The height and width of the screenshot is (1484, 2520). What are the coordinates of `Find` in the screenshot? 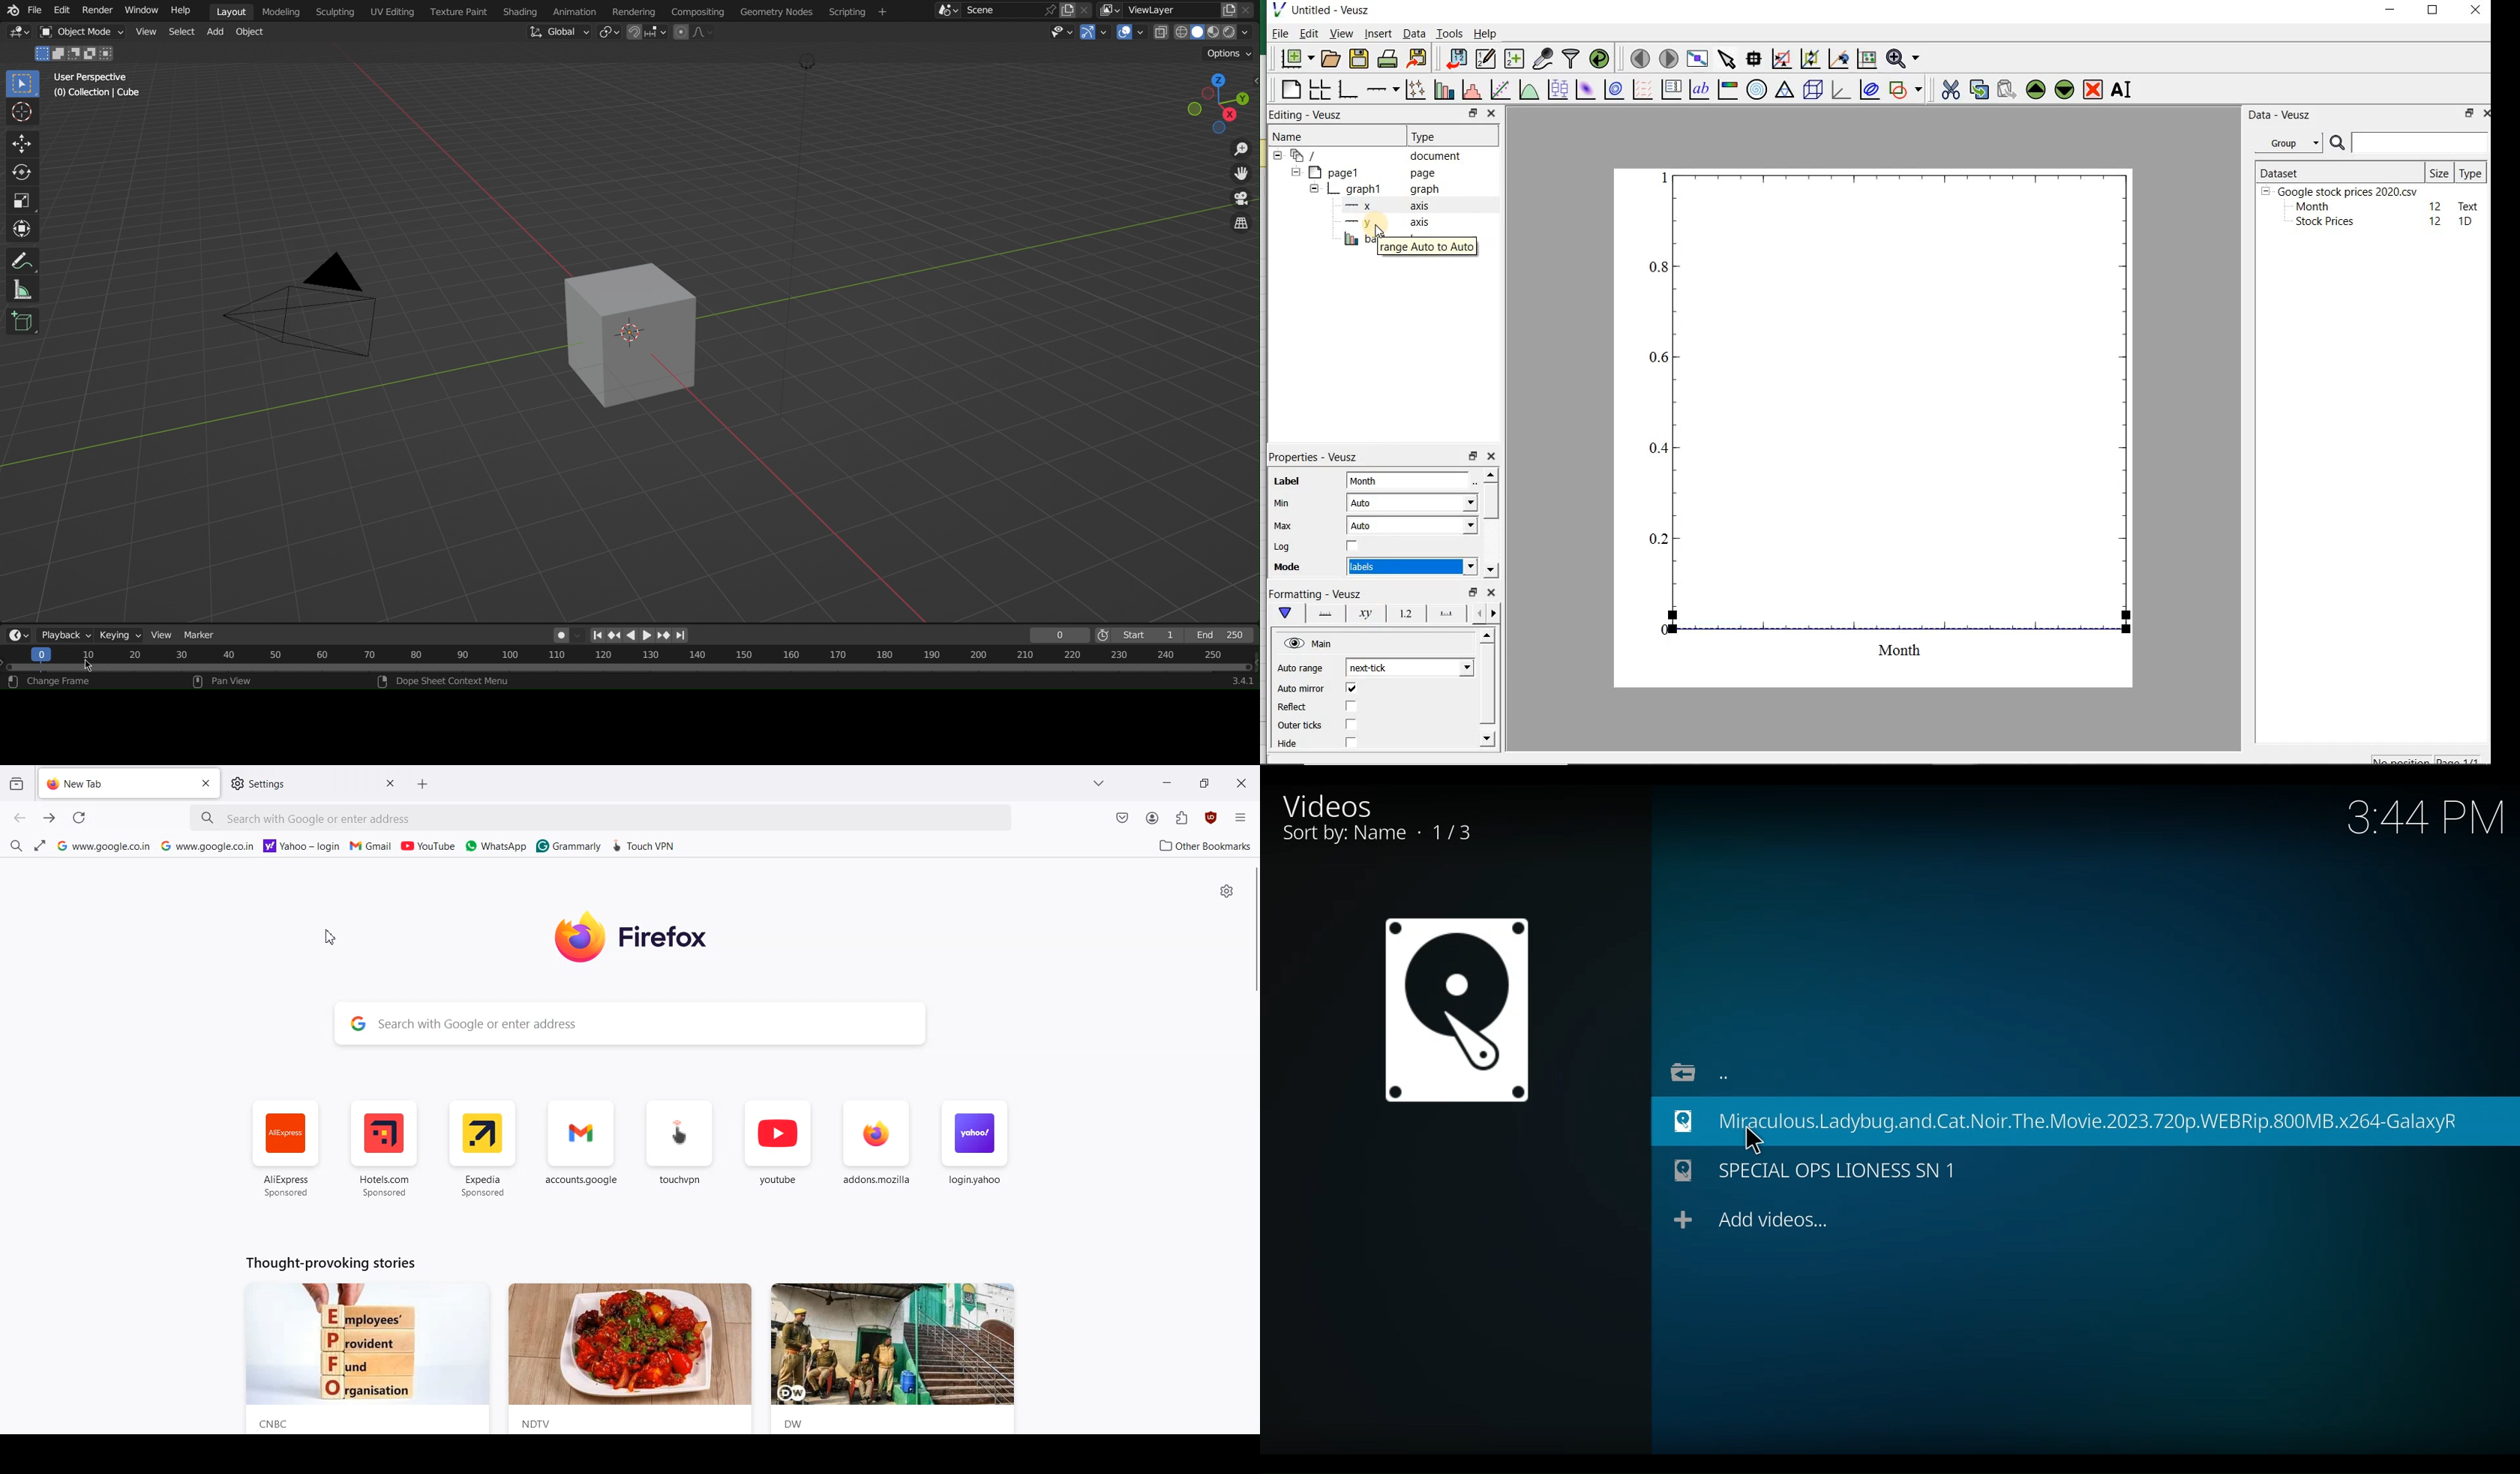 It's located at (16, 844).